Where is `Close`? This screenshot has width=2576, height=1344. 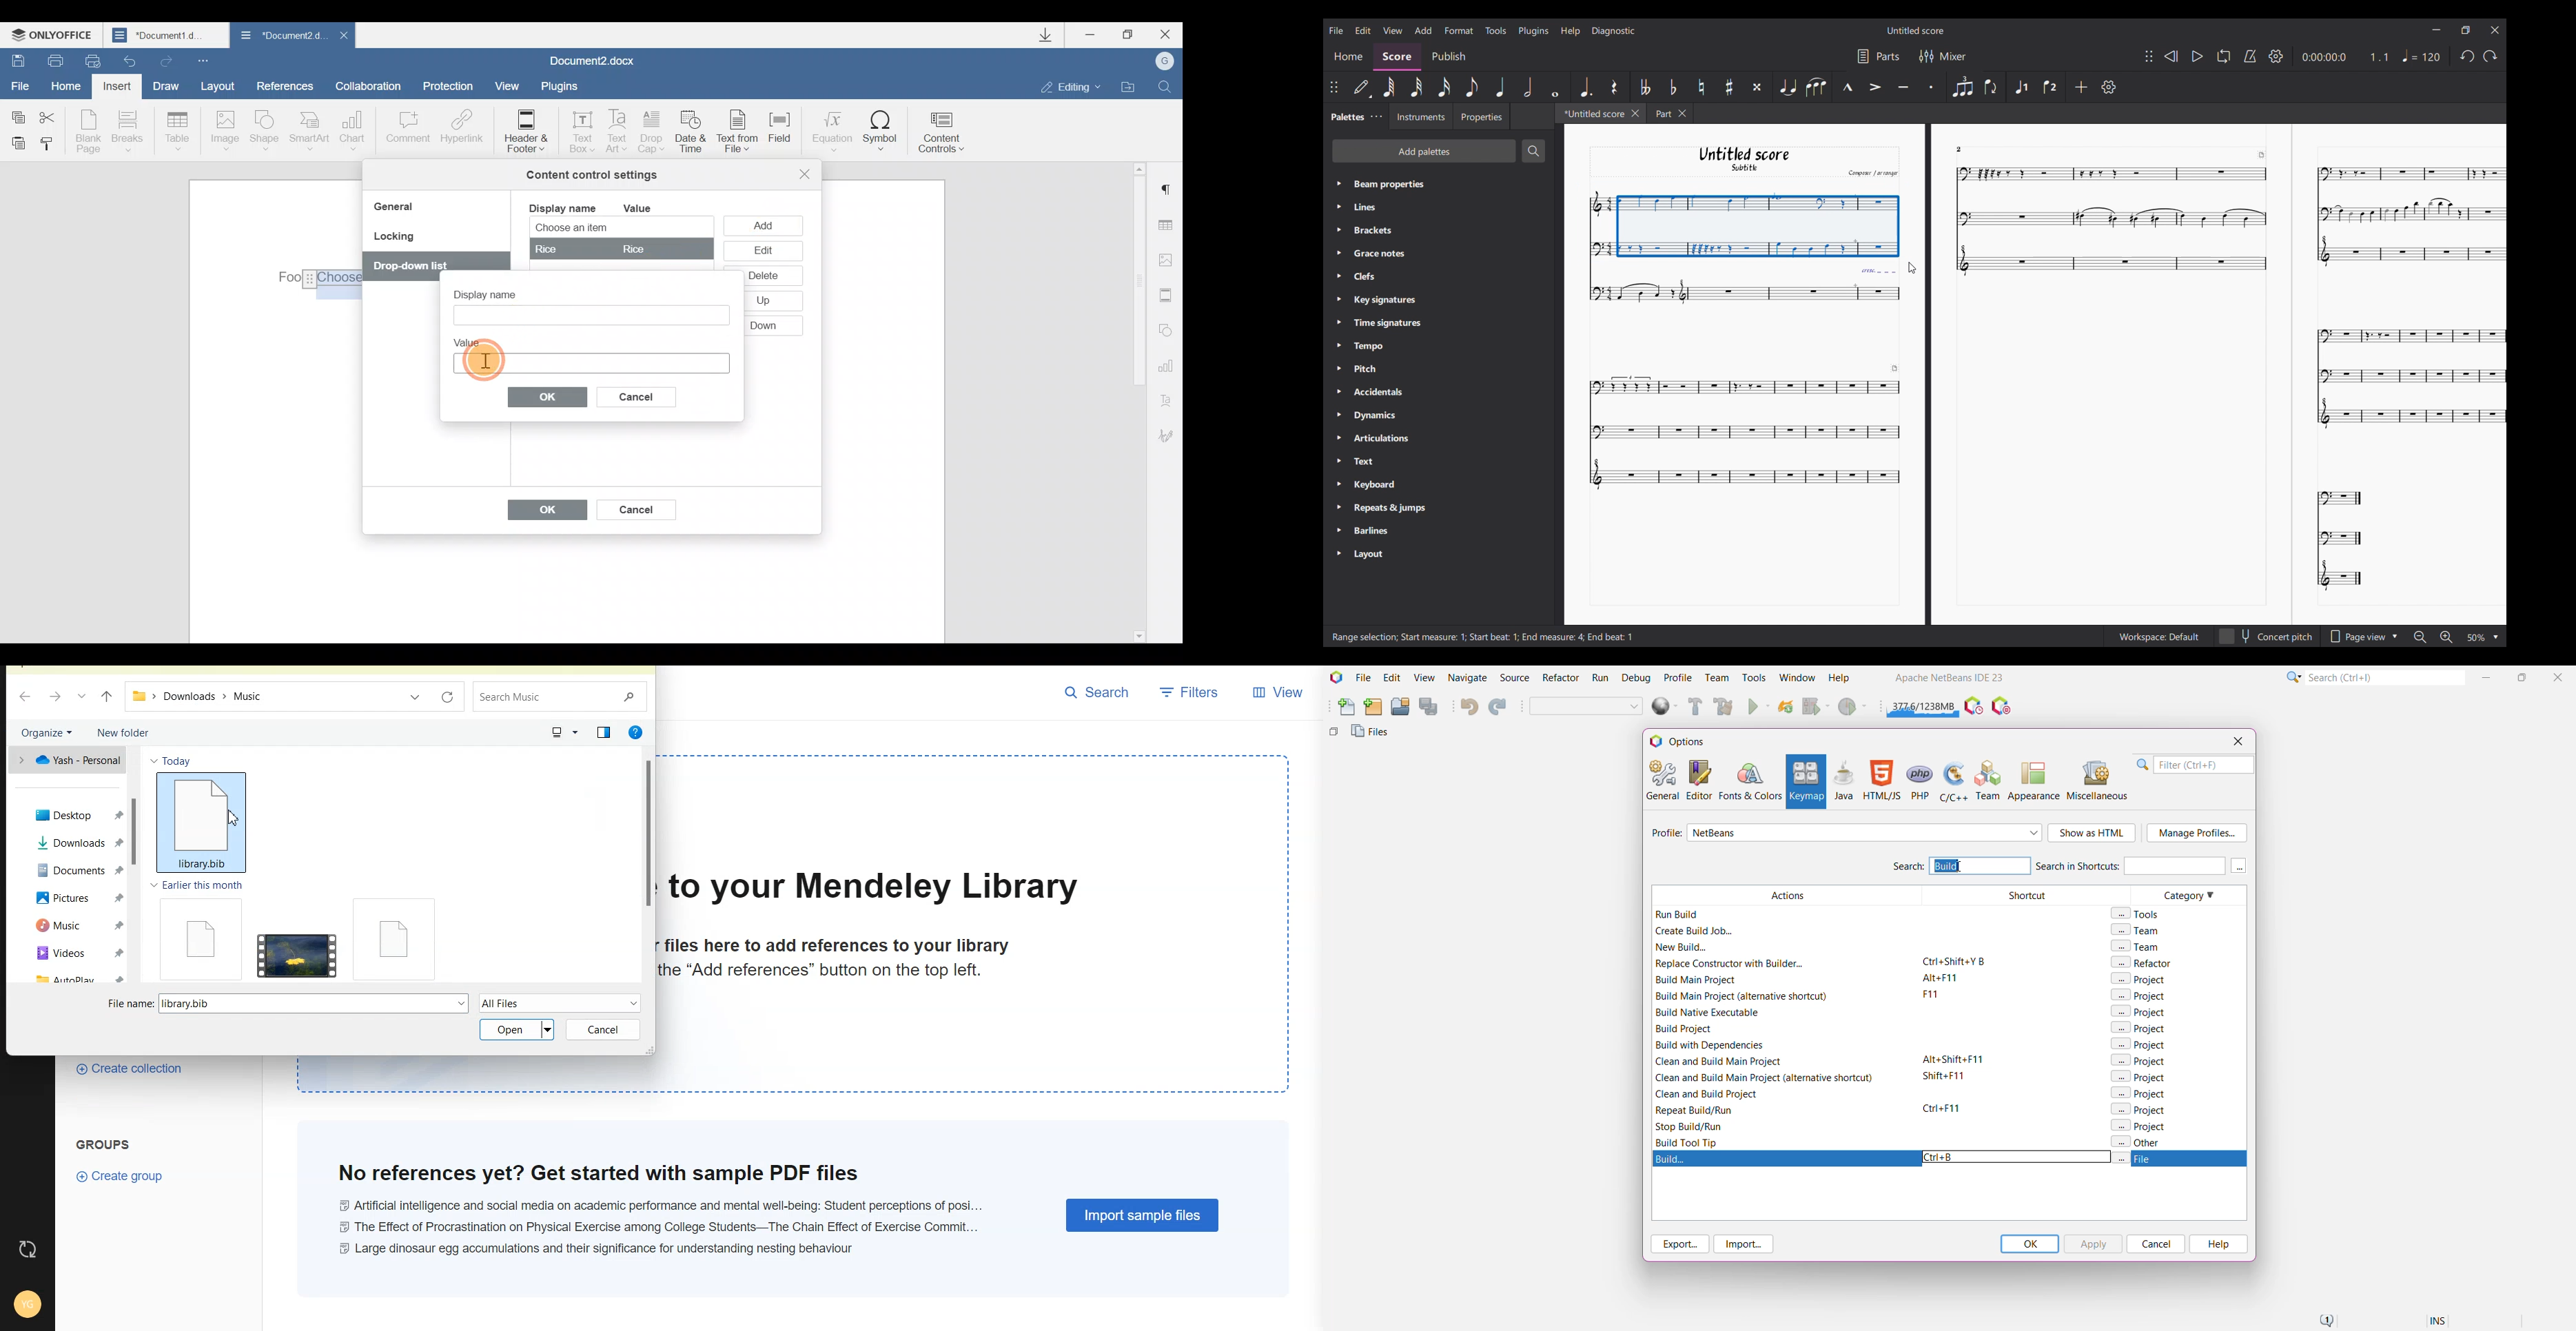
Close is located at coordinates (1636, 113).